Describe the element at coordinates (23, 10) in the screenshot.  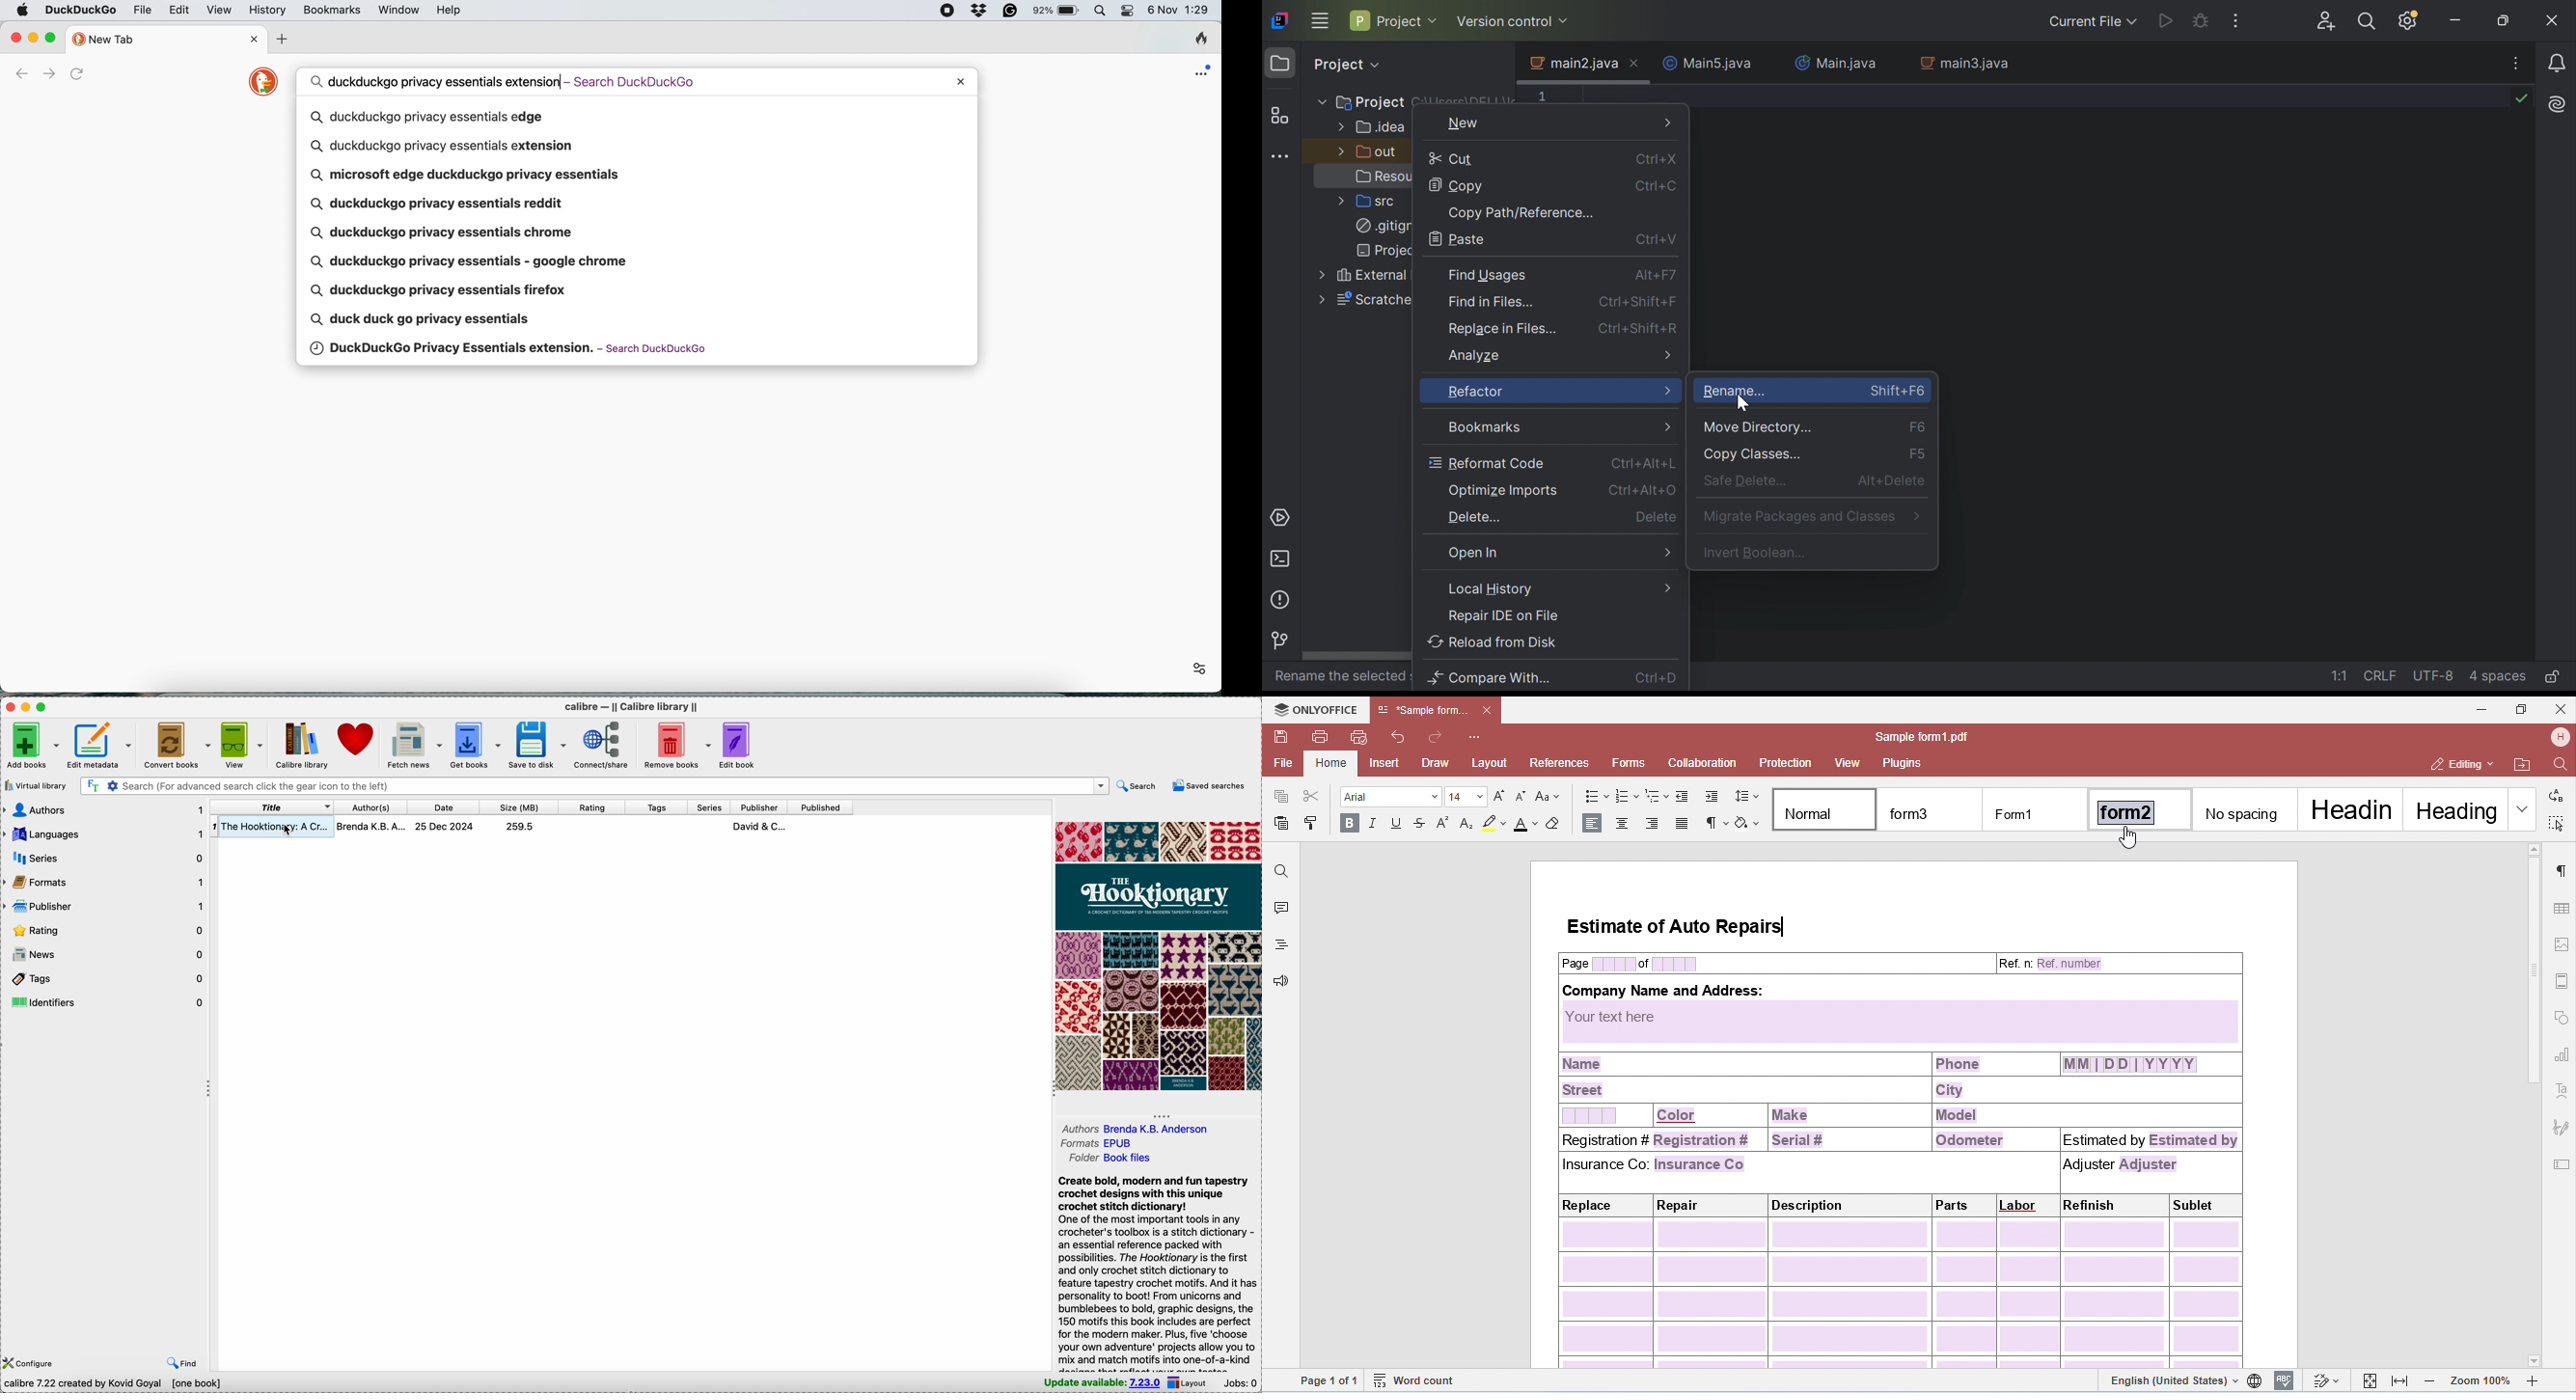
I see `system logo` at that location.